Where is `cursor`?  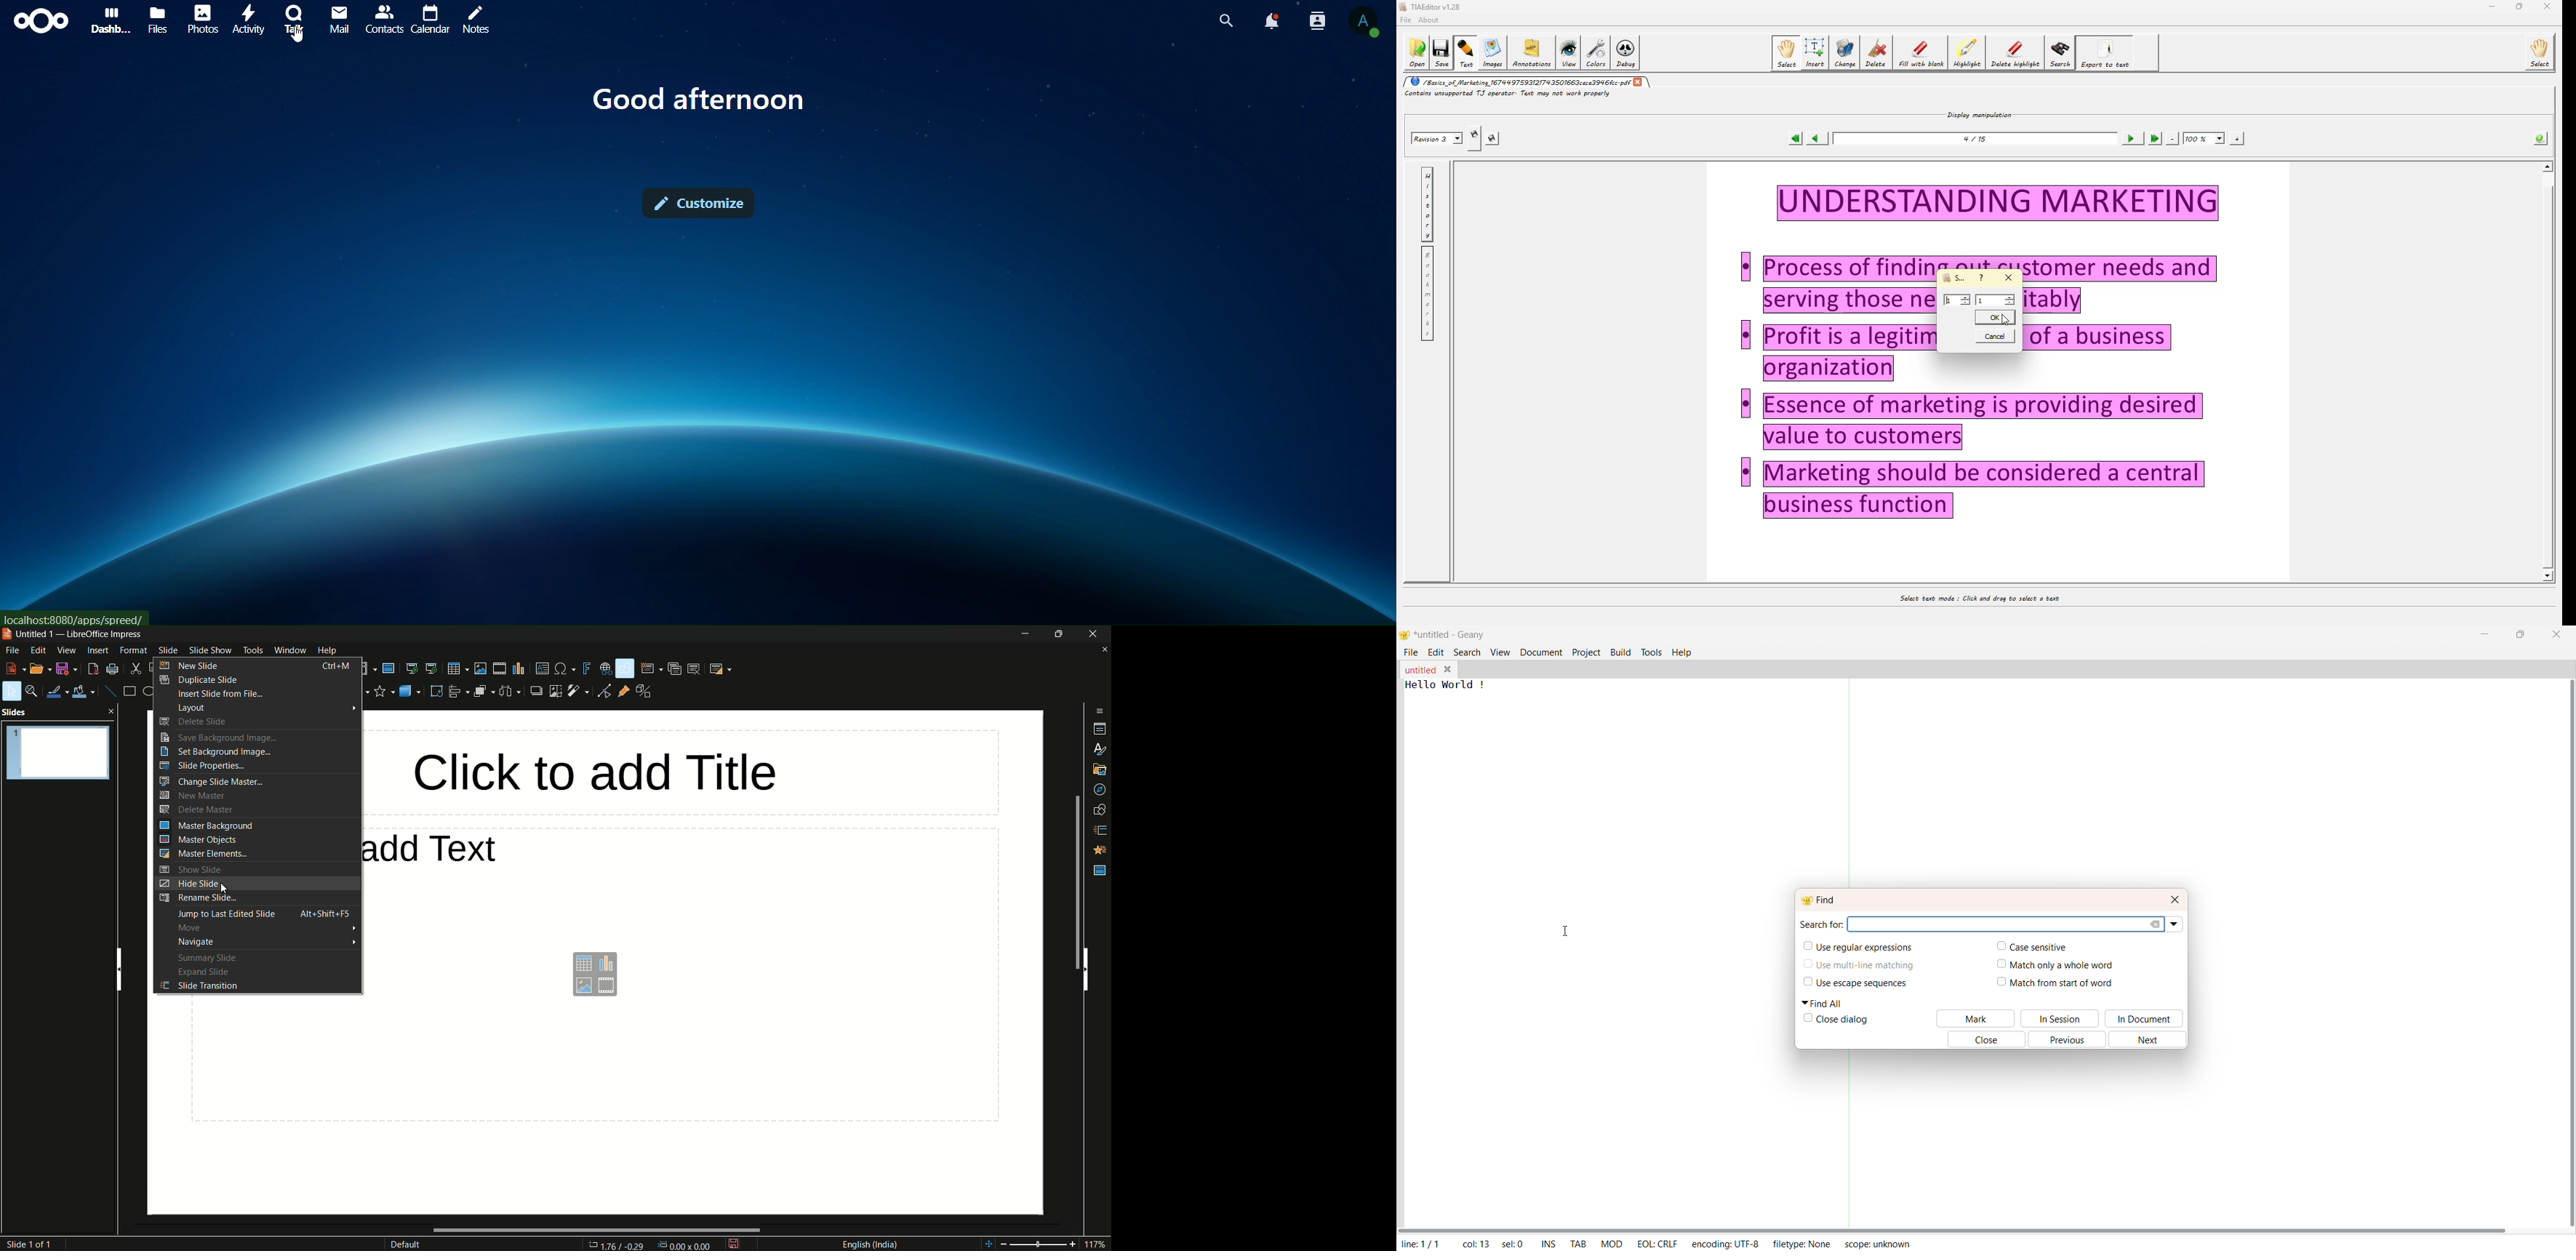
cursor is located at coordinates (226, 888).